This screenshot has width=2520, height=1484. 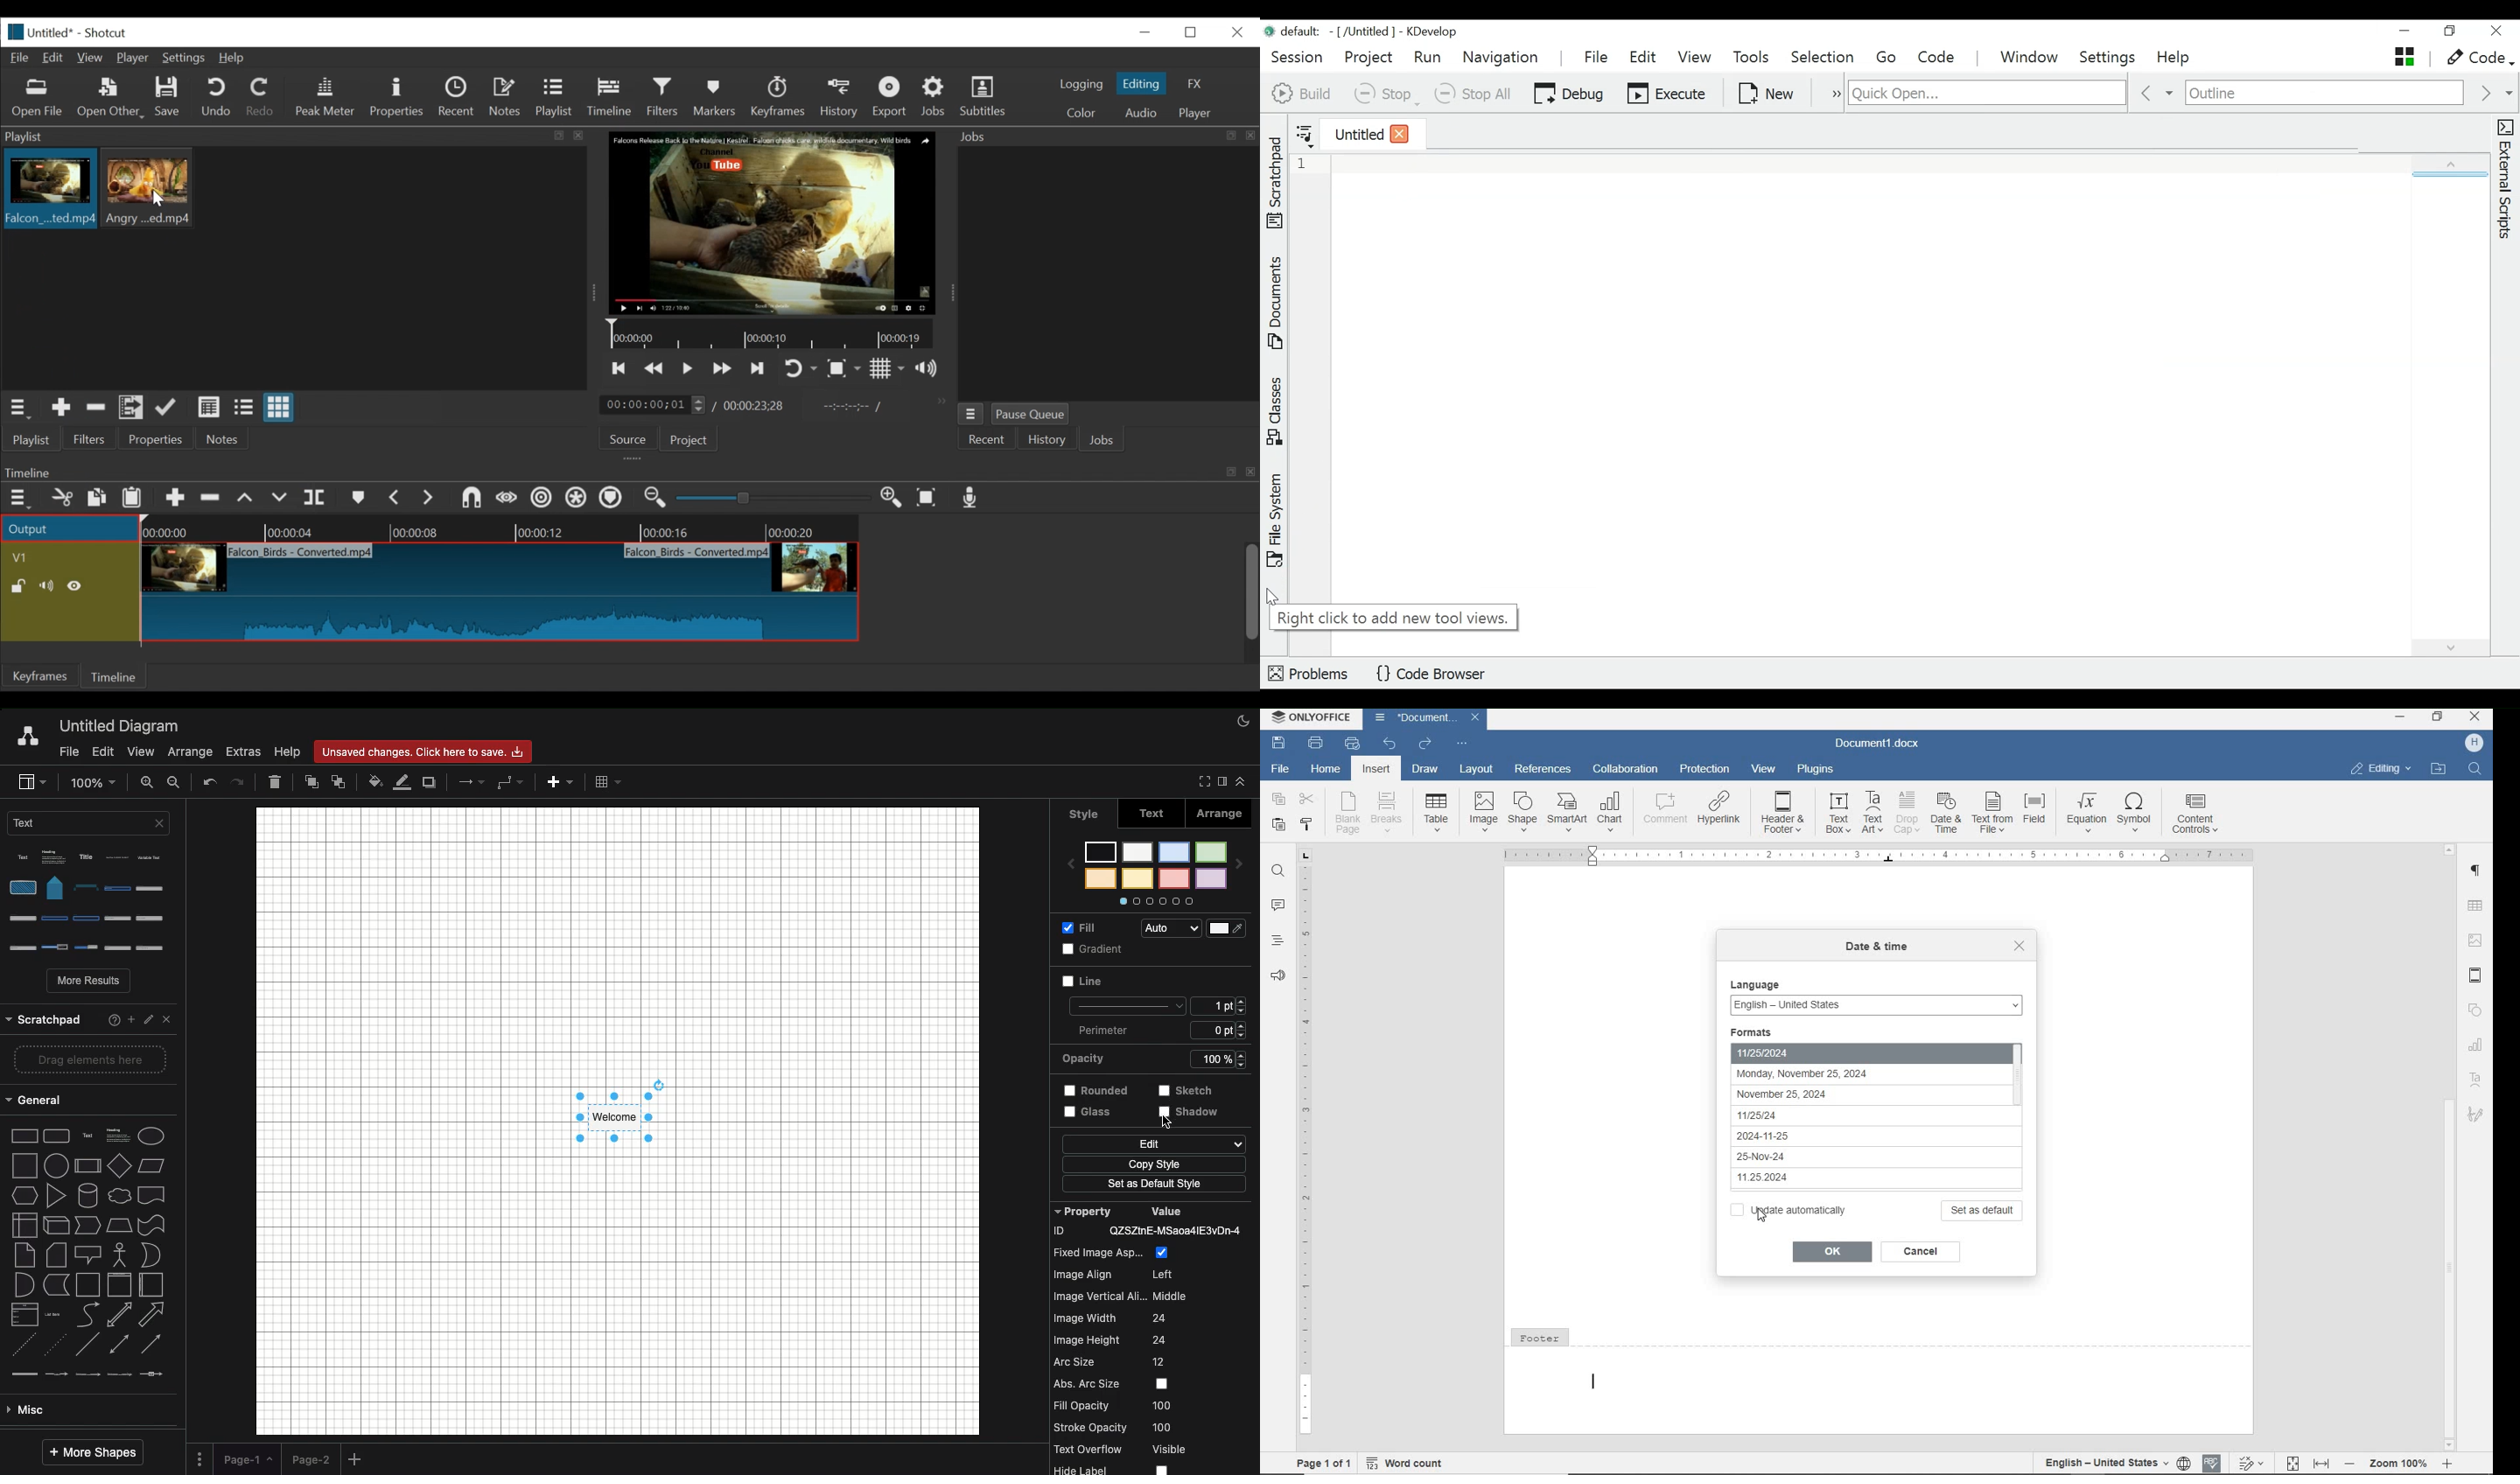 I want to click on changes, so click(x=428, y=751).